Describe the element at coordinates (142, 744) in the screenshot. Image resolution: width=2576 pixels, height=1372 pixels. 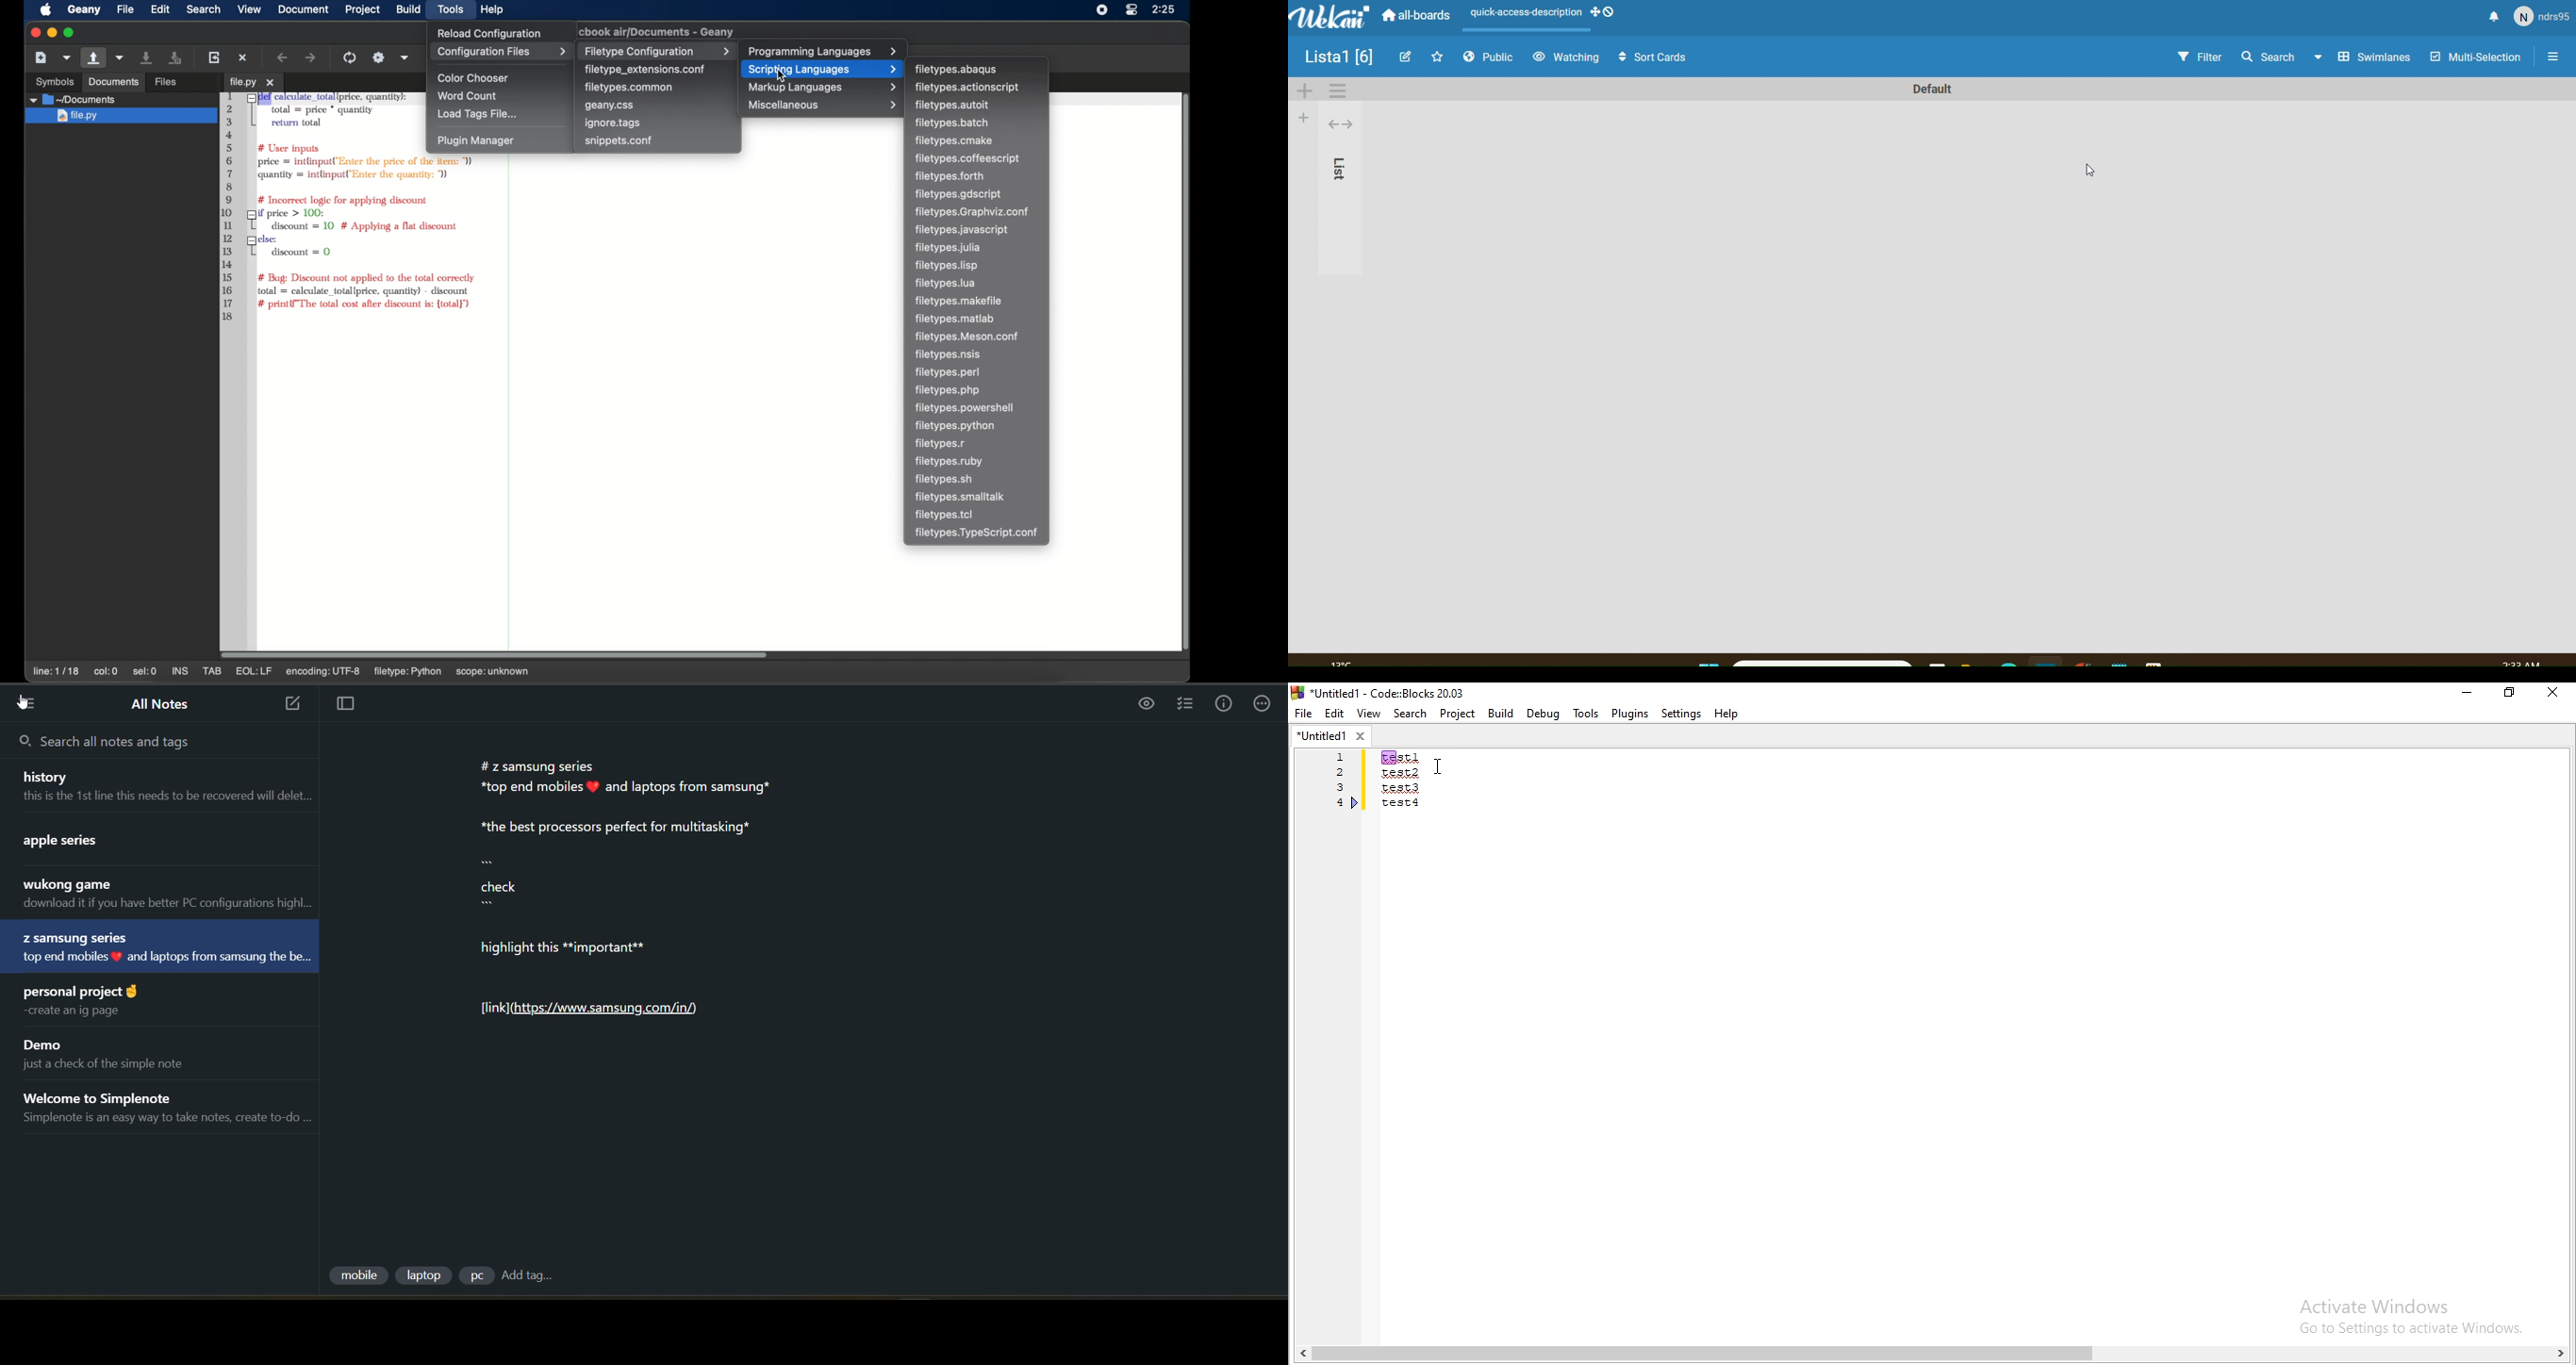
I see `search all notes and tags` at that location.